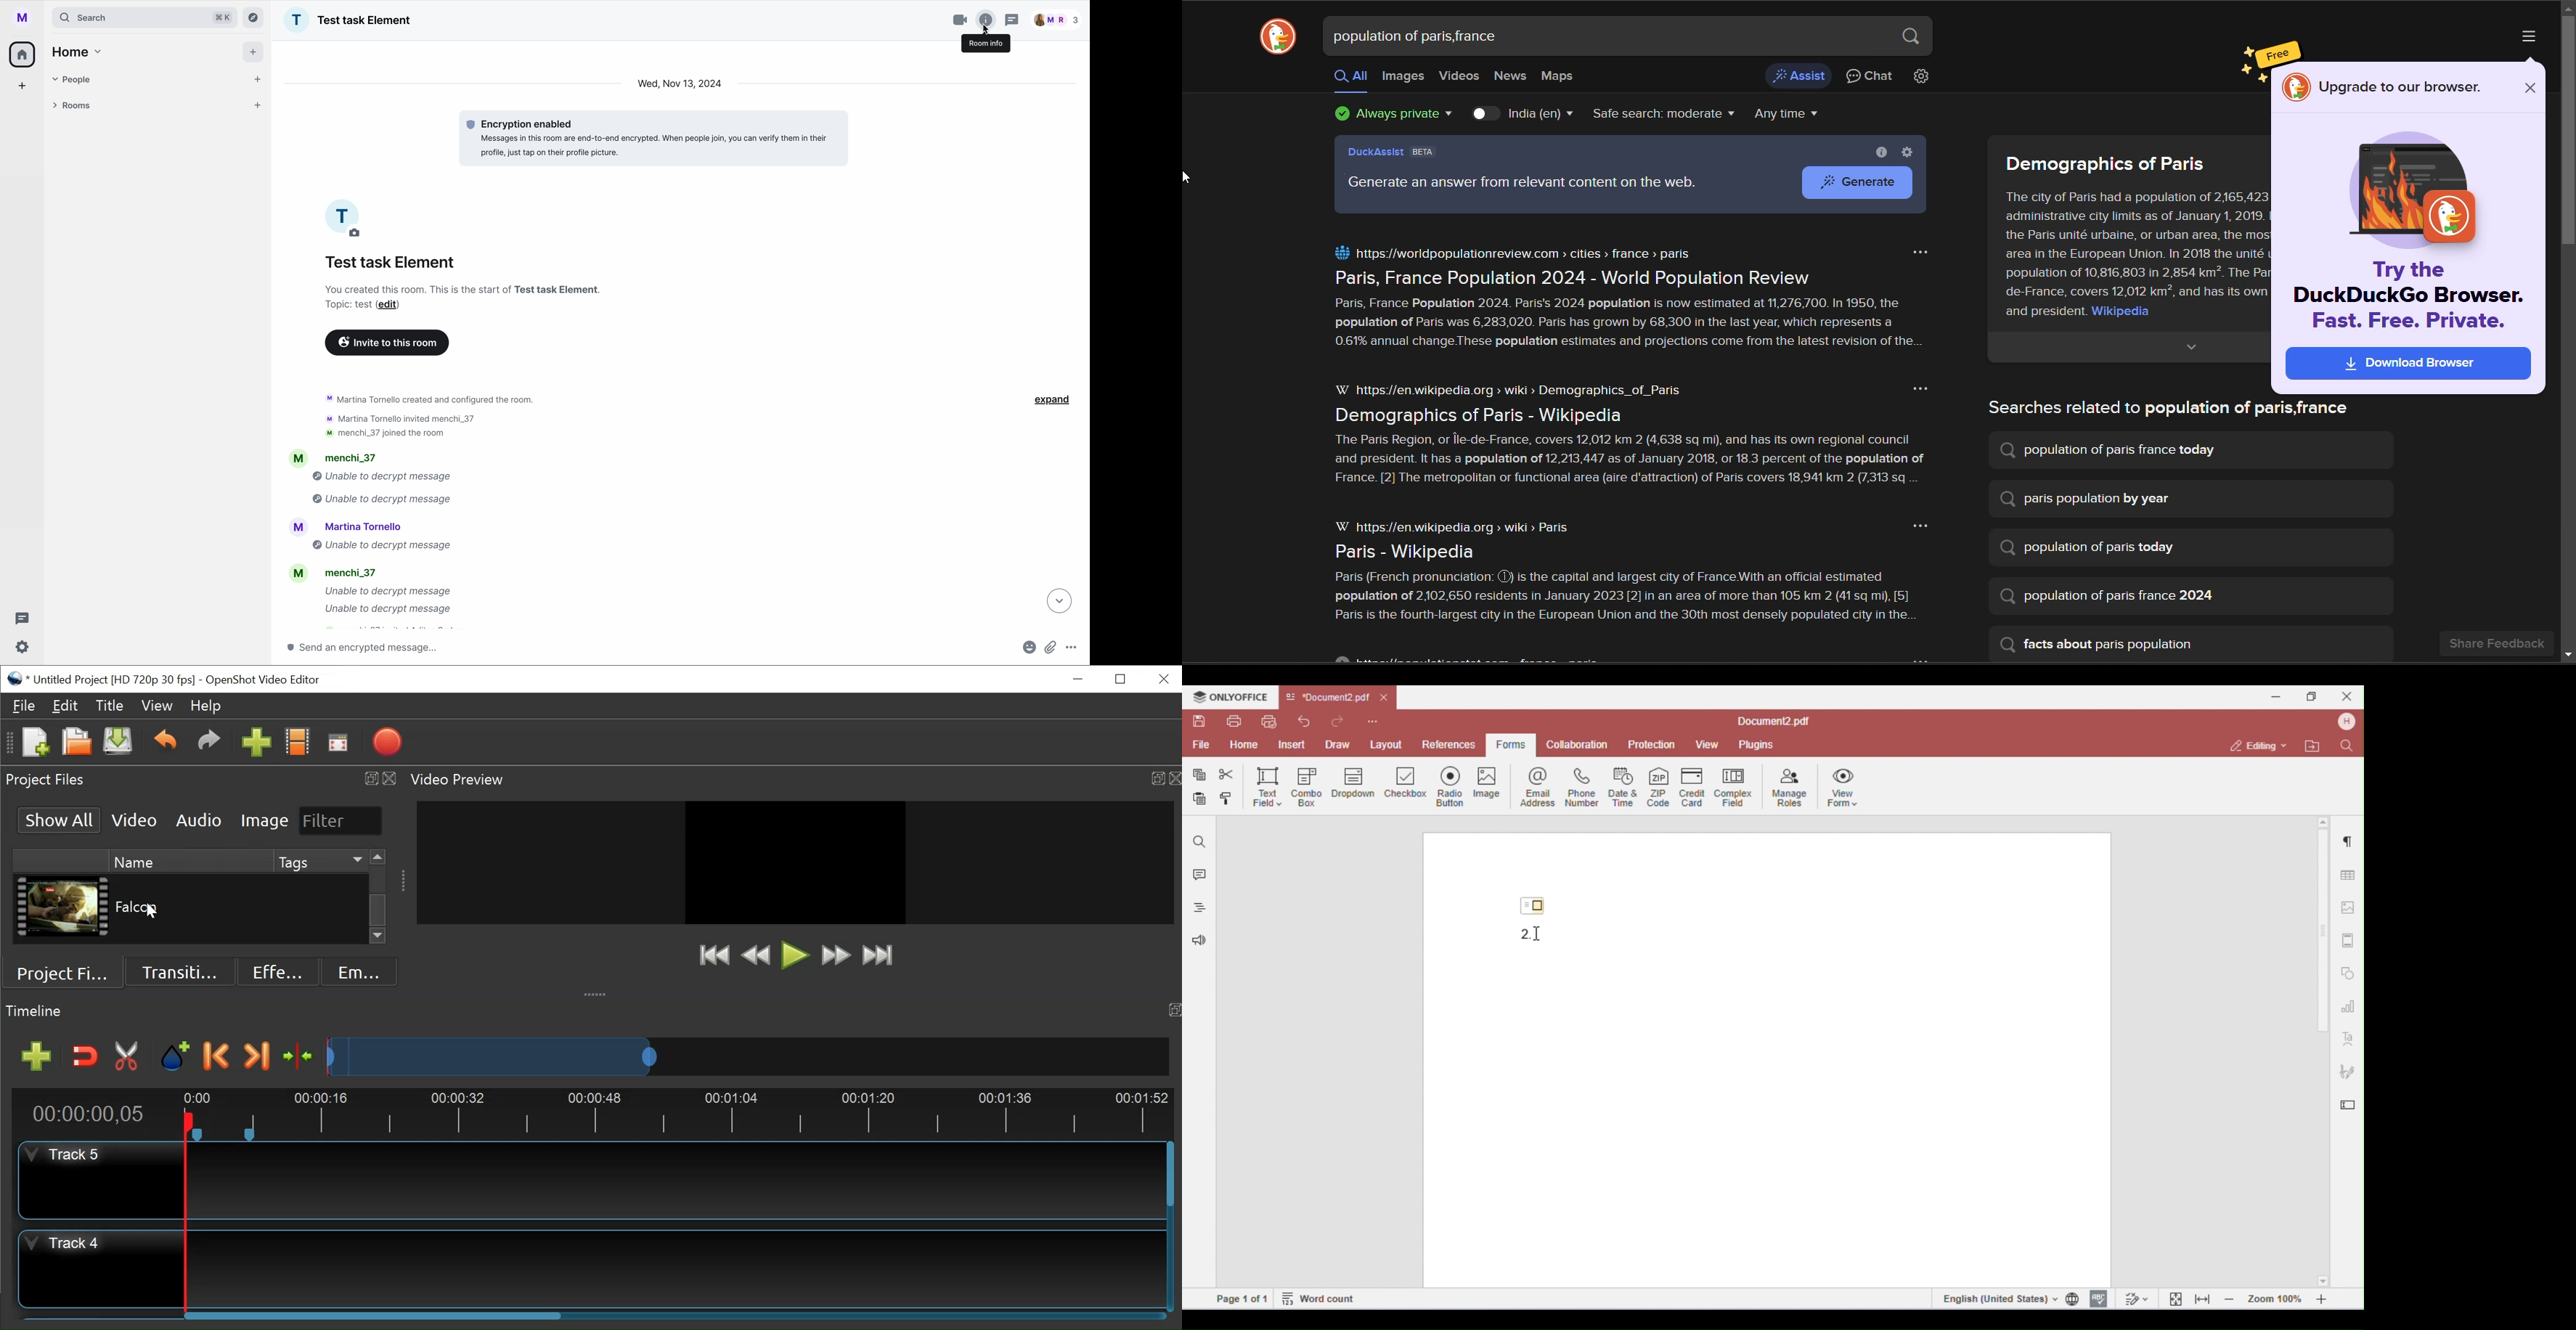 The image size is (2576, 1344). I want to click on options, so click(1920, 250).